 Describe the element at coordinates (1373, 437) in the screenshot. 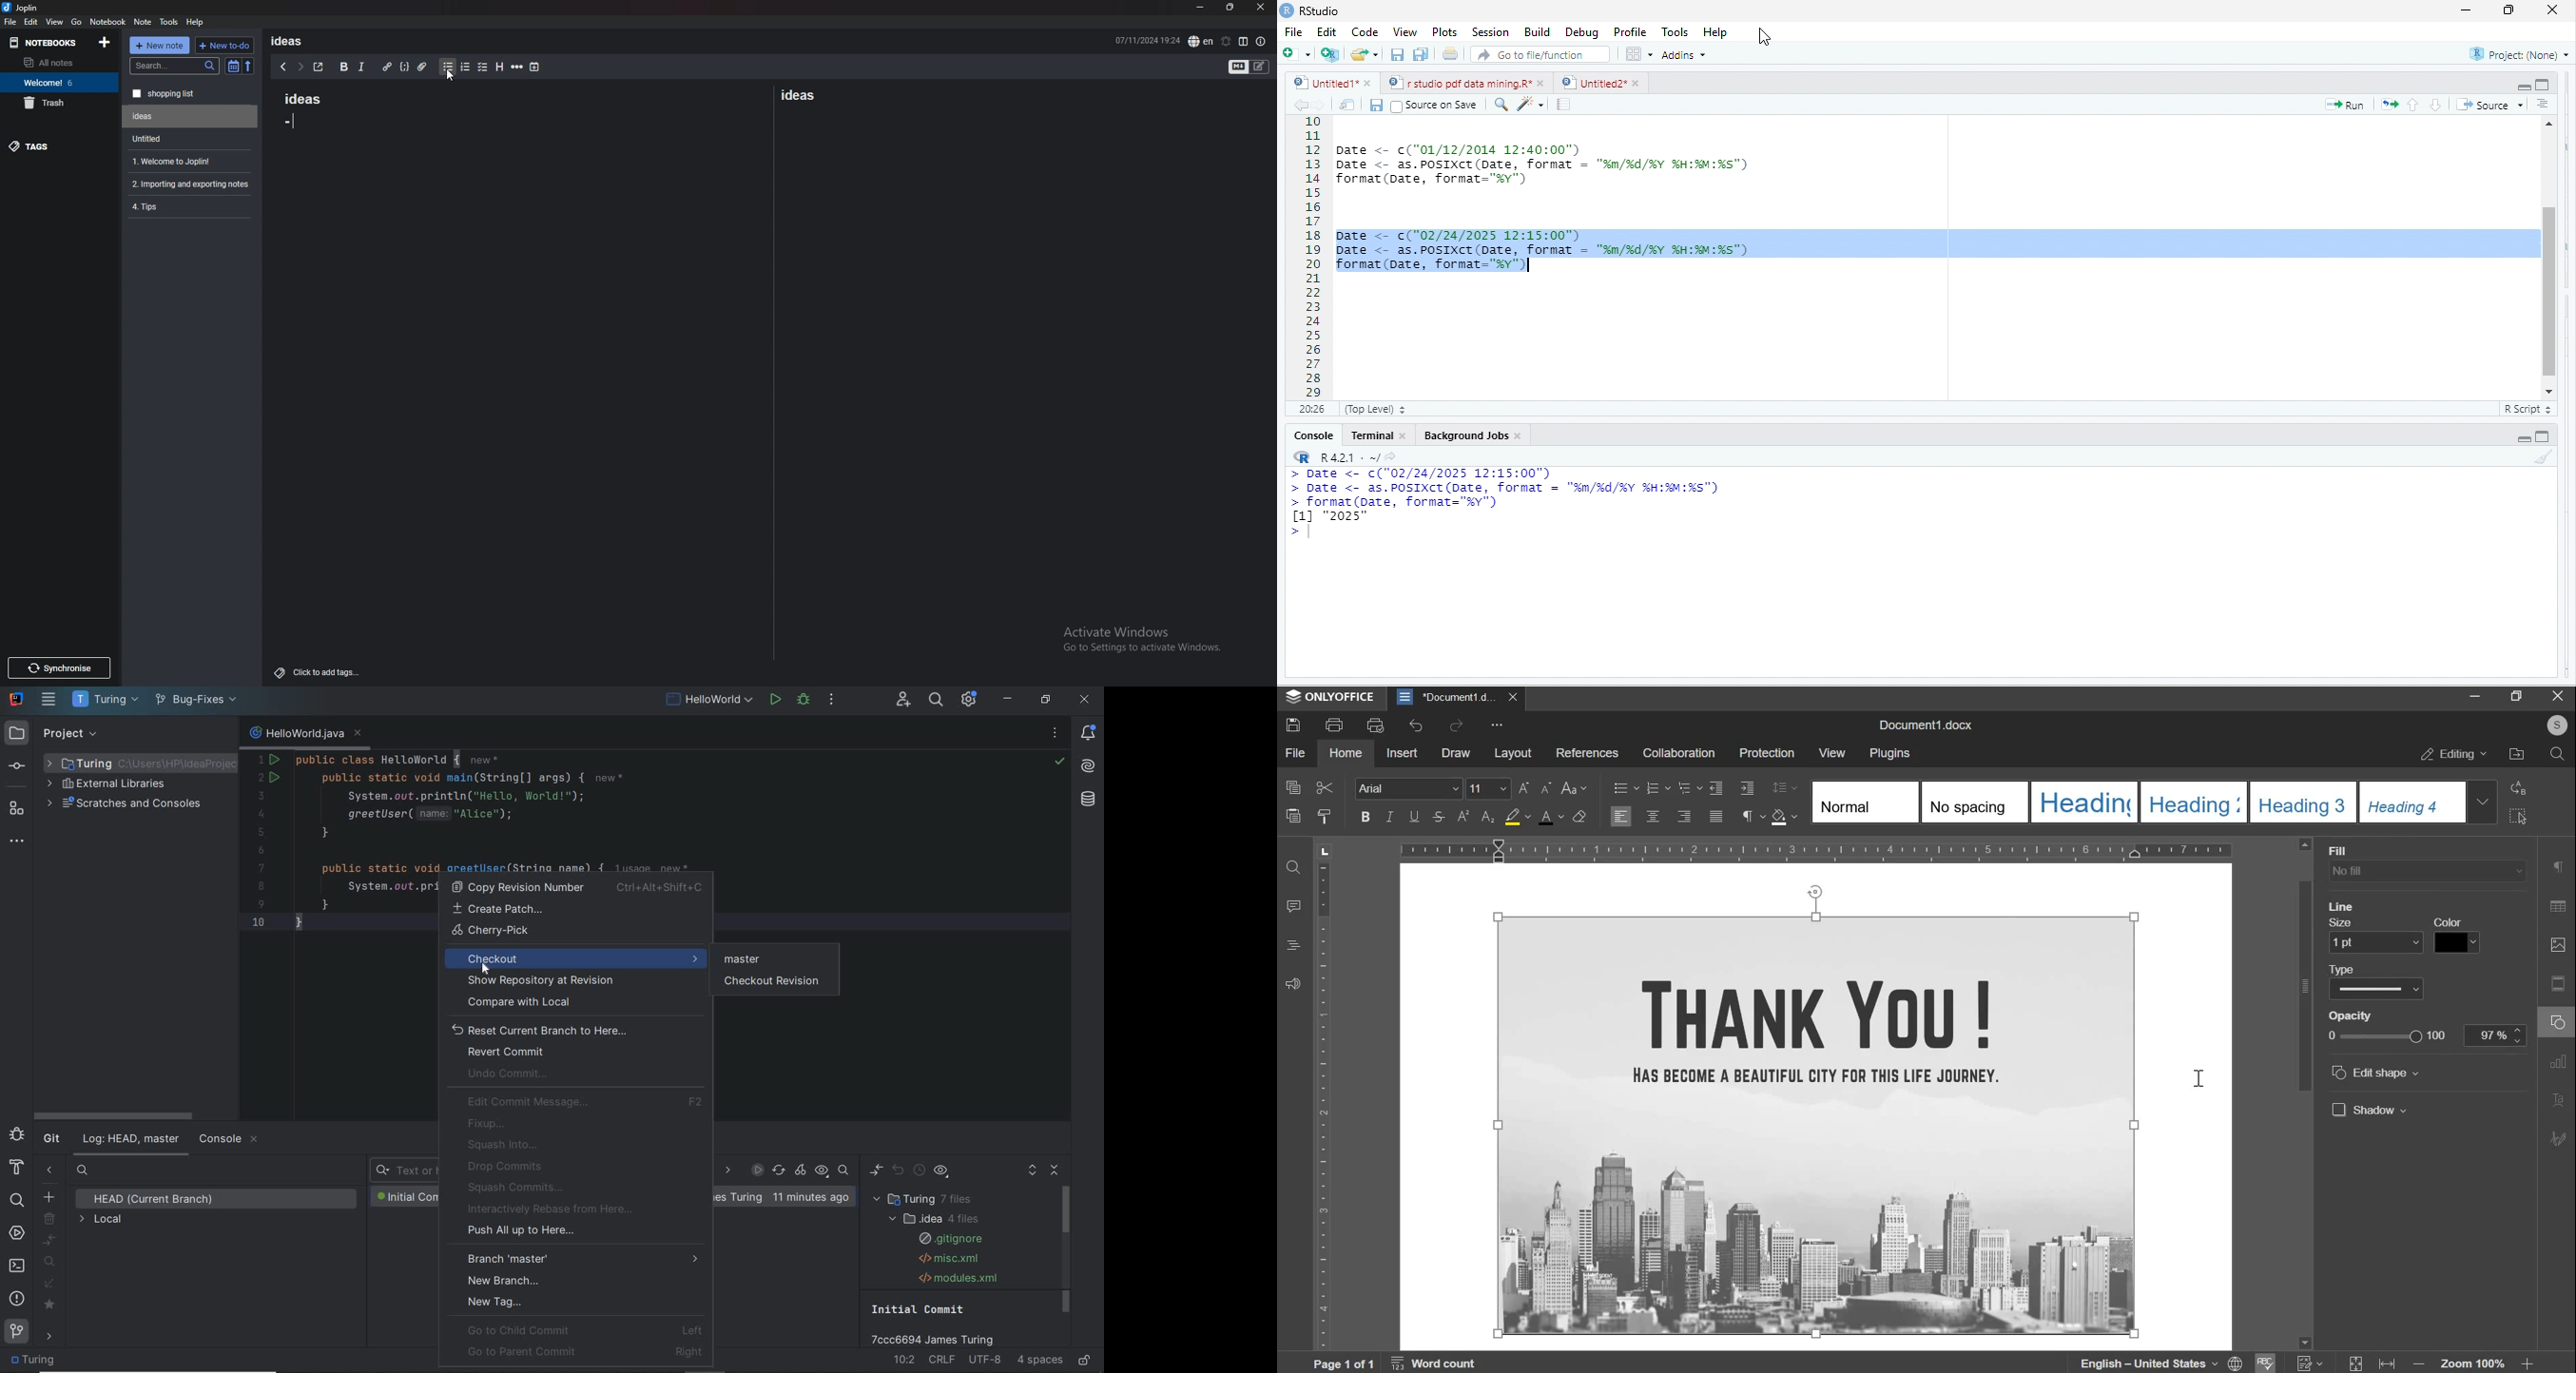

I see `terminal` at that location.